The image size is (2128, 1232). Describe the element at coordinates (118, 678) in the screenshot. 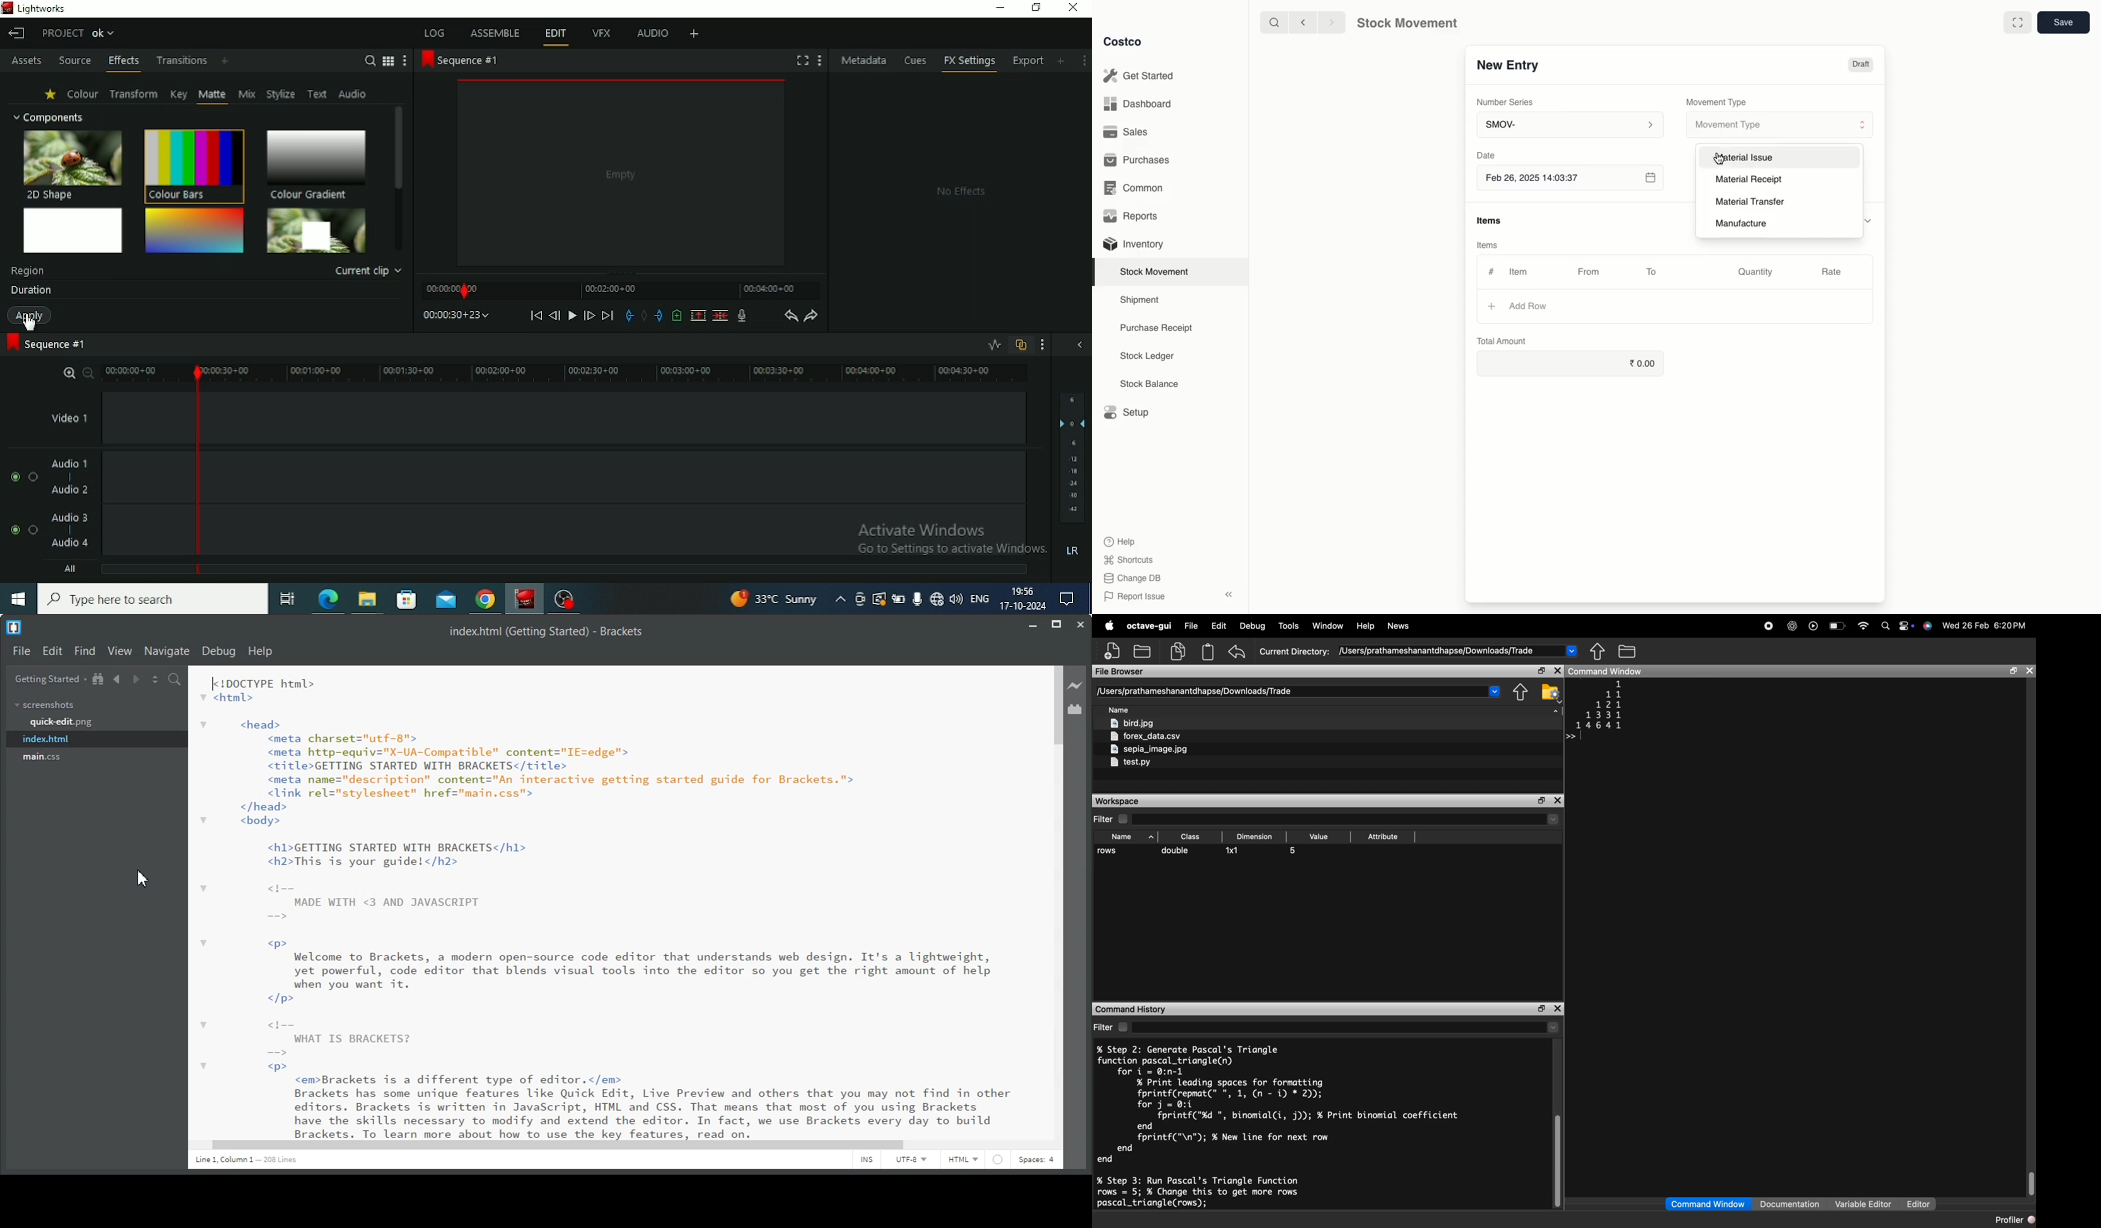

I see `Navigate Backward` at that location.